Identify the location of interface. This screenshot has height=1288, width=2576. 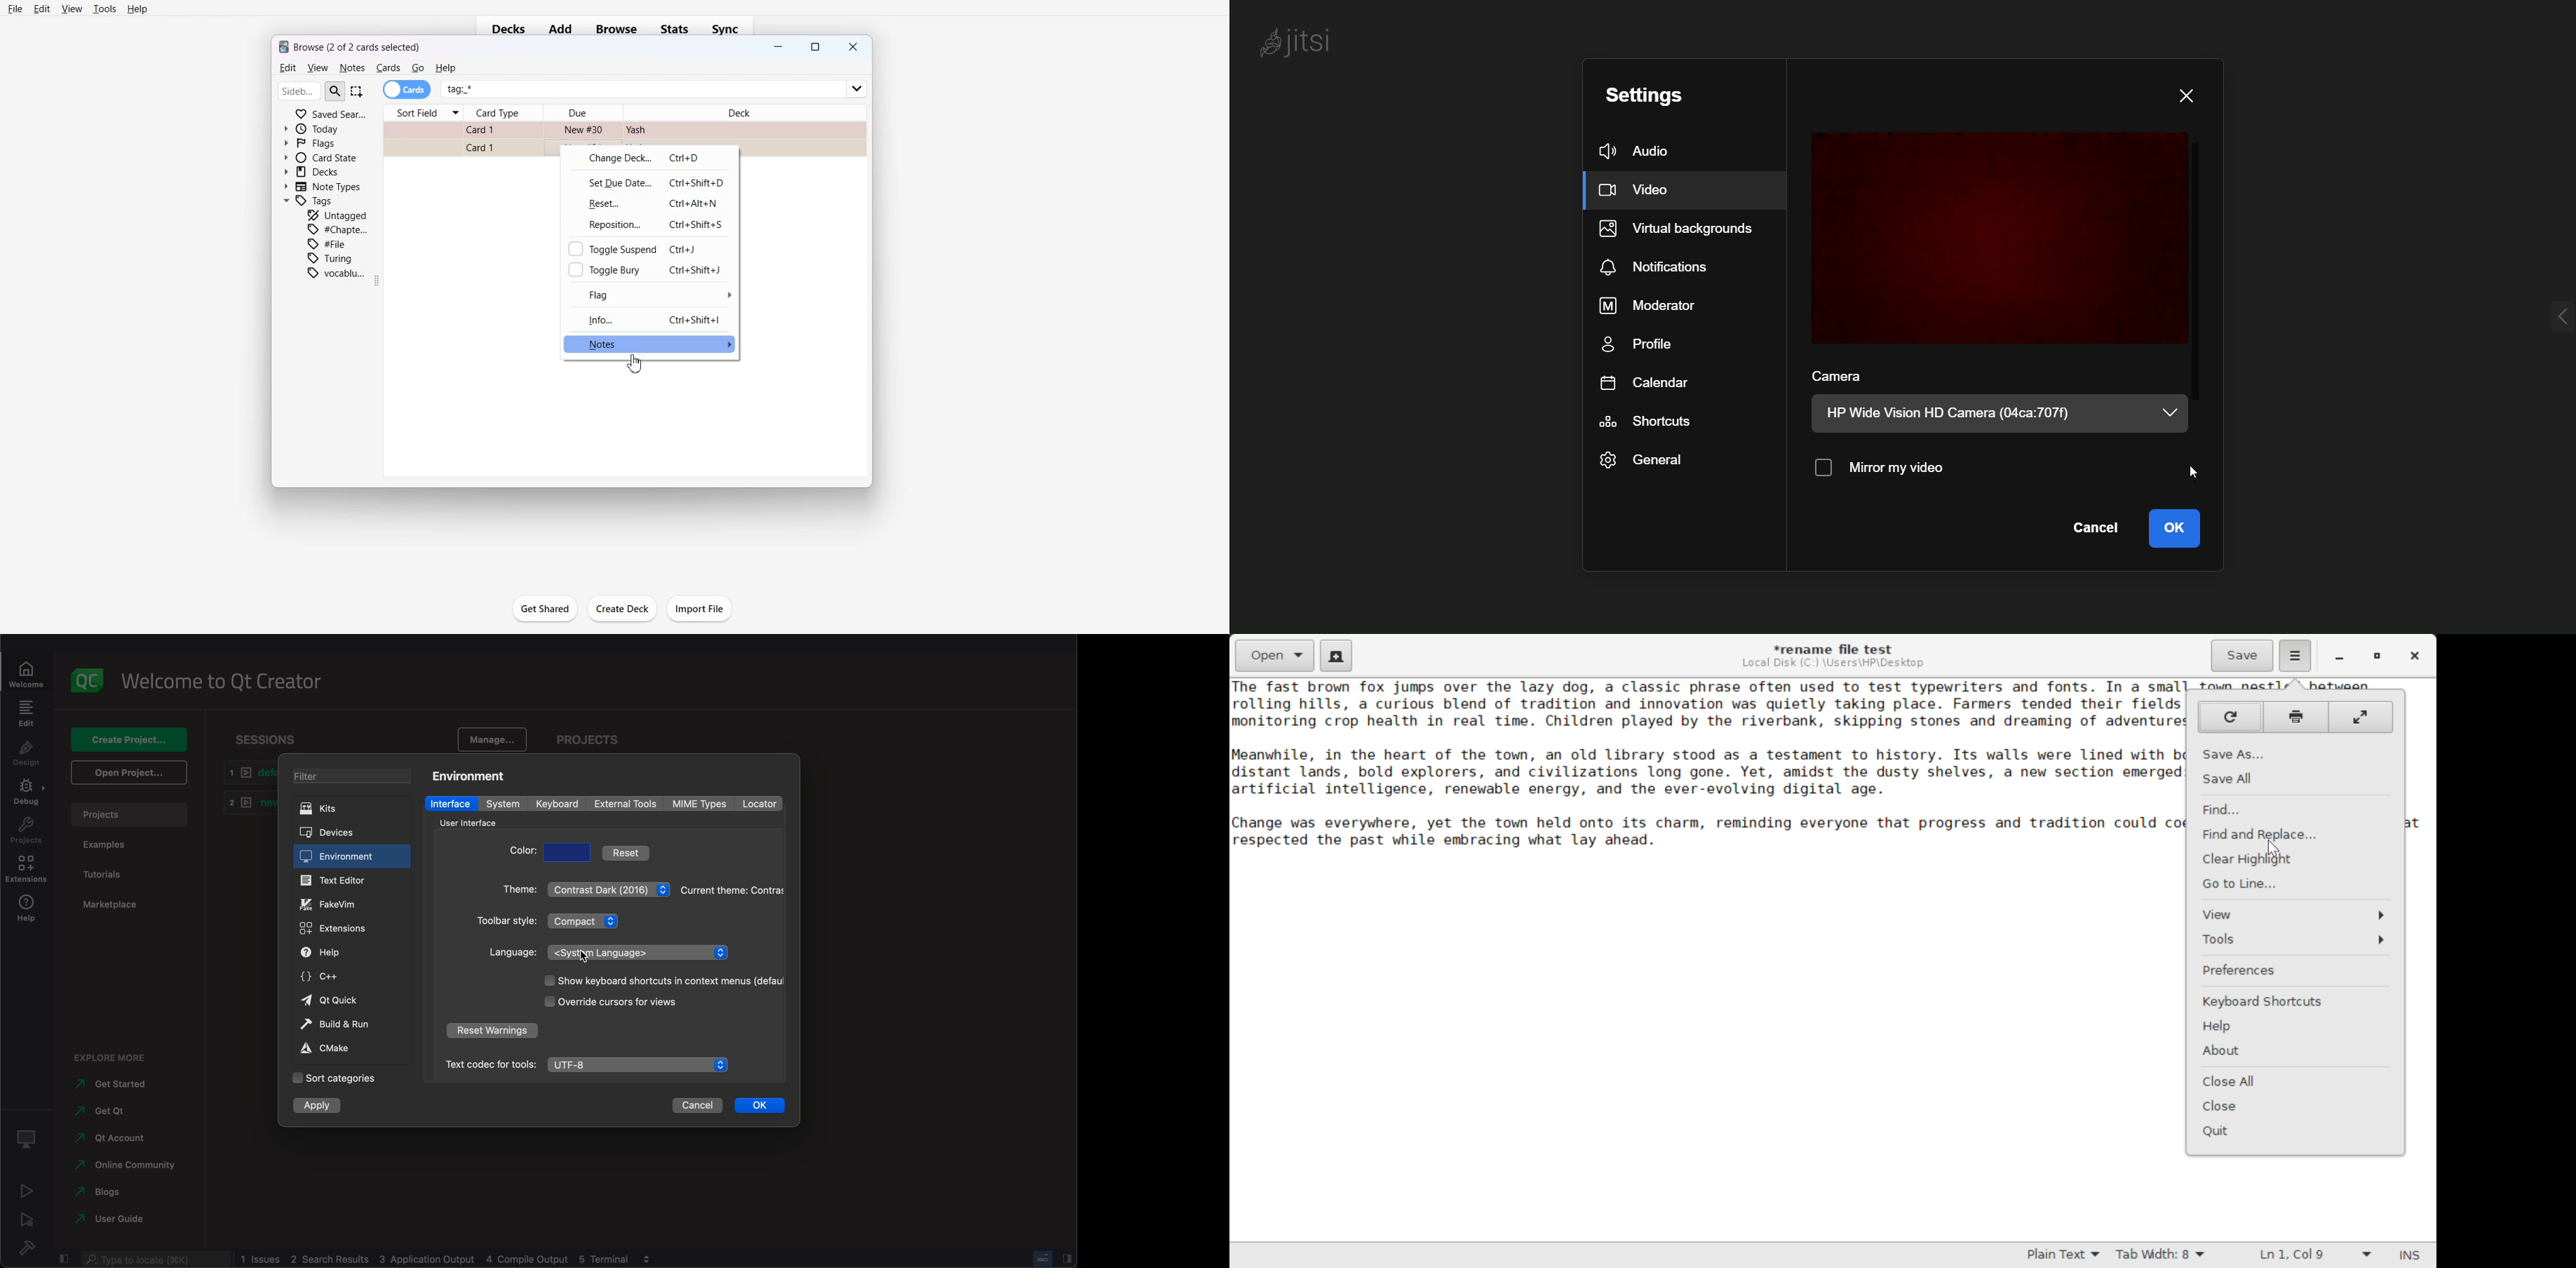
(472, 822).